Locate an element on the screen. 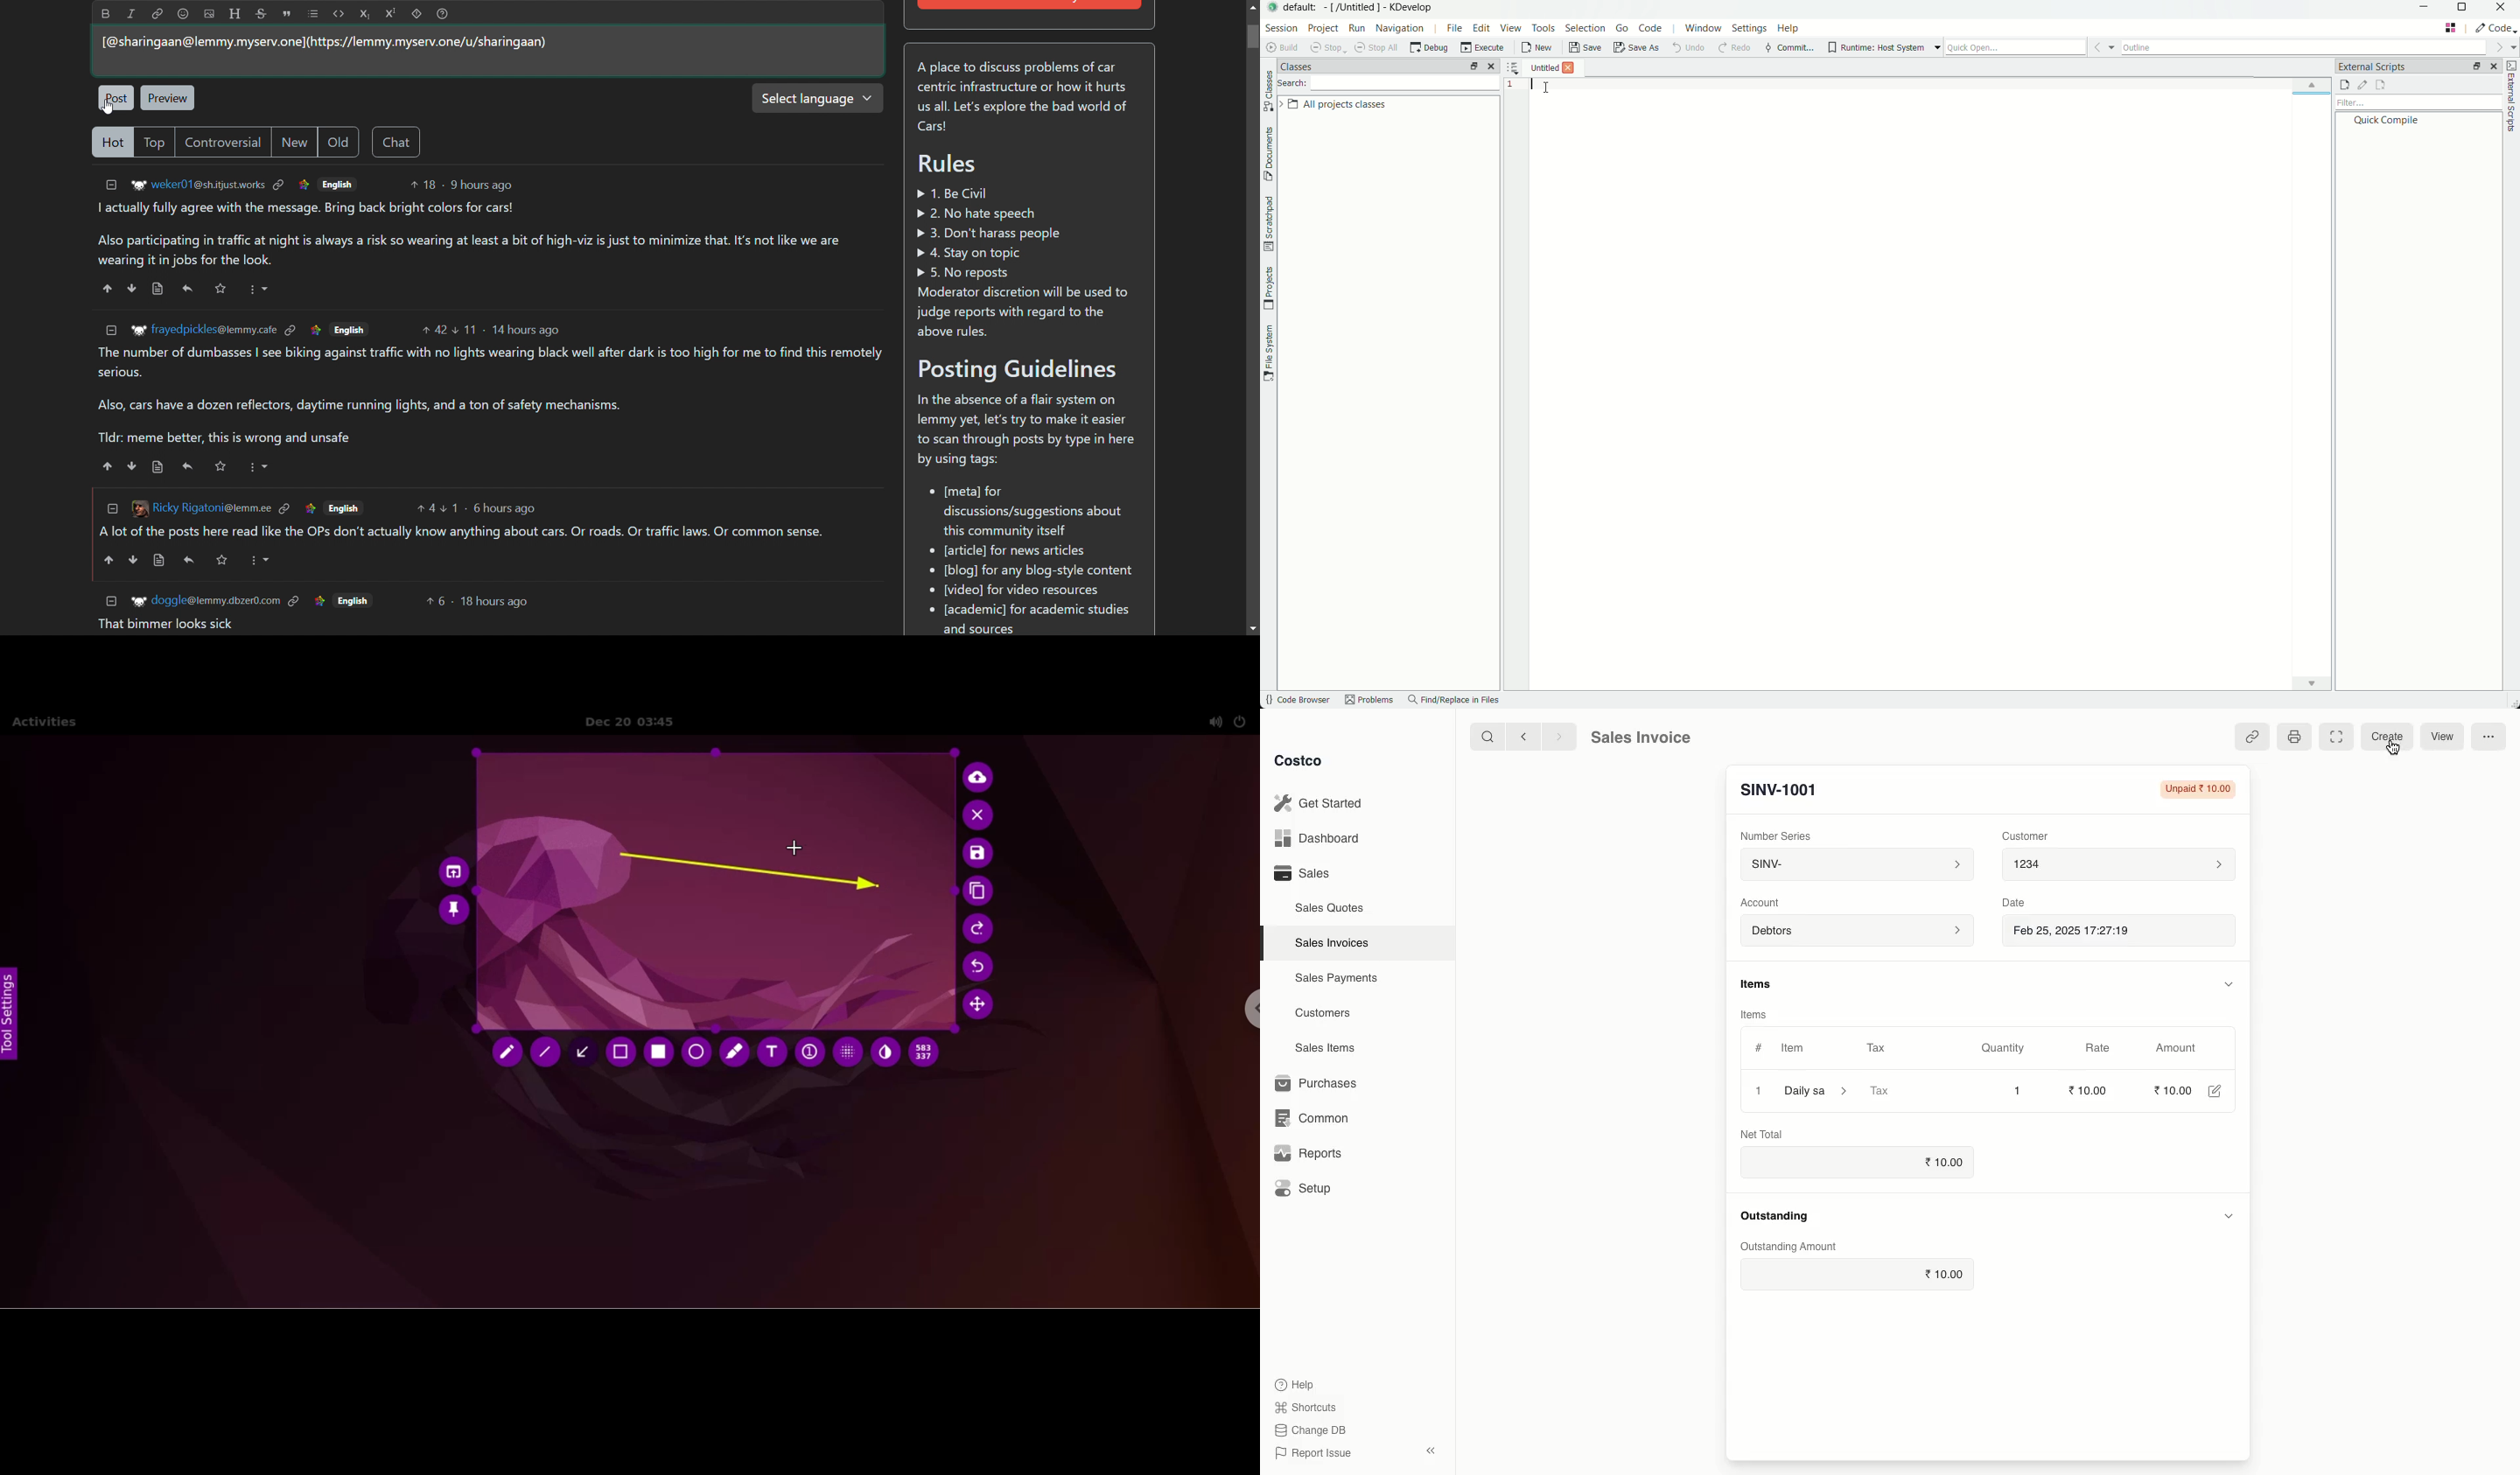 This screenshot has height=1484, width=2520. upvotes 1 is located at coordinates (451, 508).